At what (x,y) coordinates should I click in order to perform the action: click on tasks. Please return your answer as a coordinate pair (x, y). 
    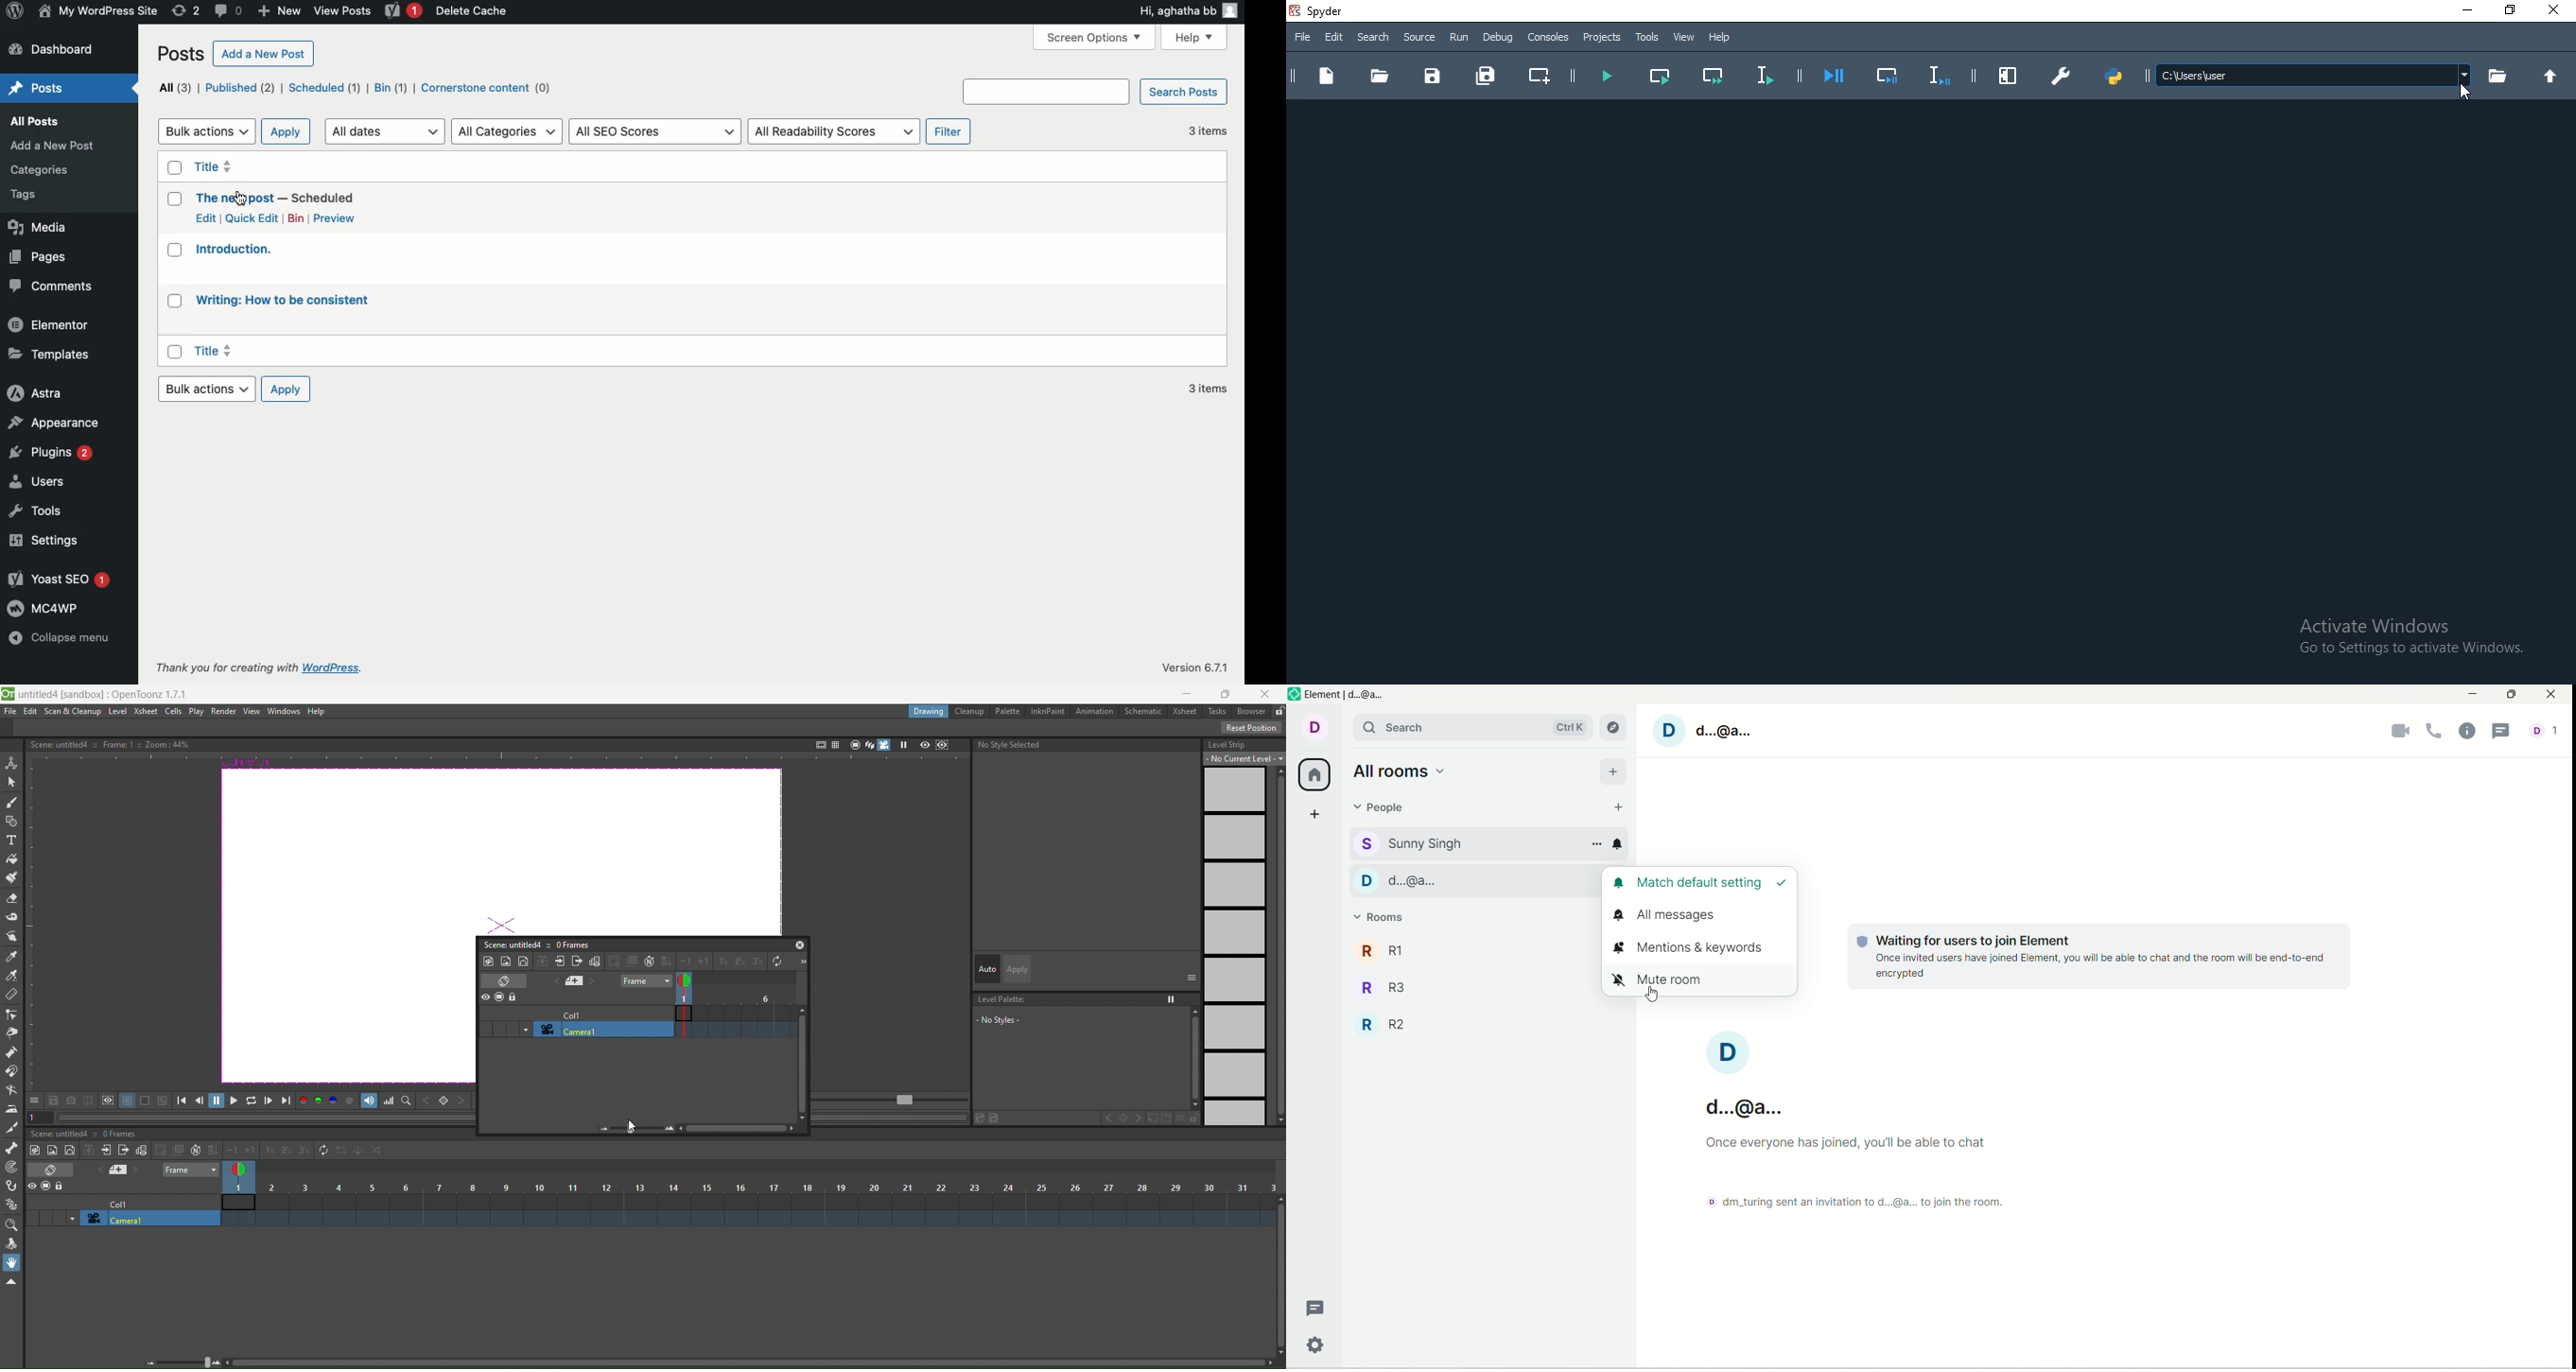
    Looking at the image, I should click on (1219, 711).